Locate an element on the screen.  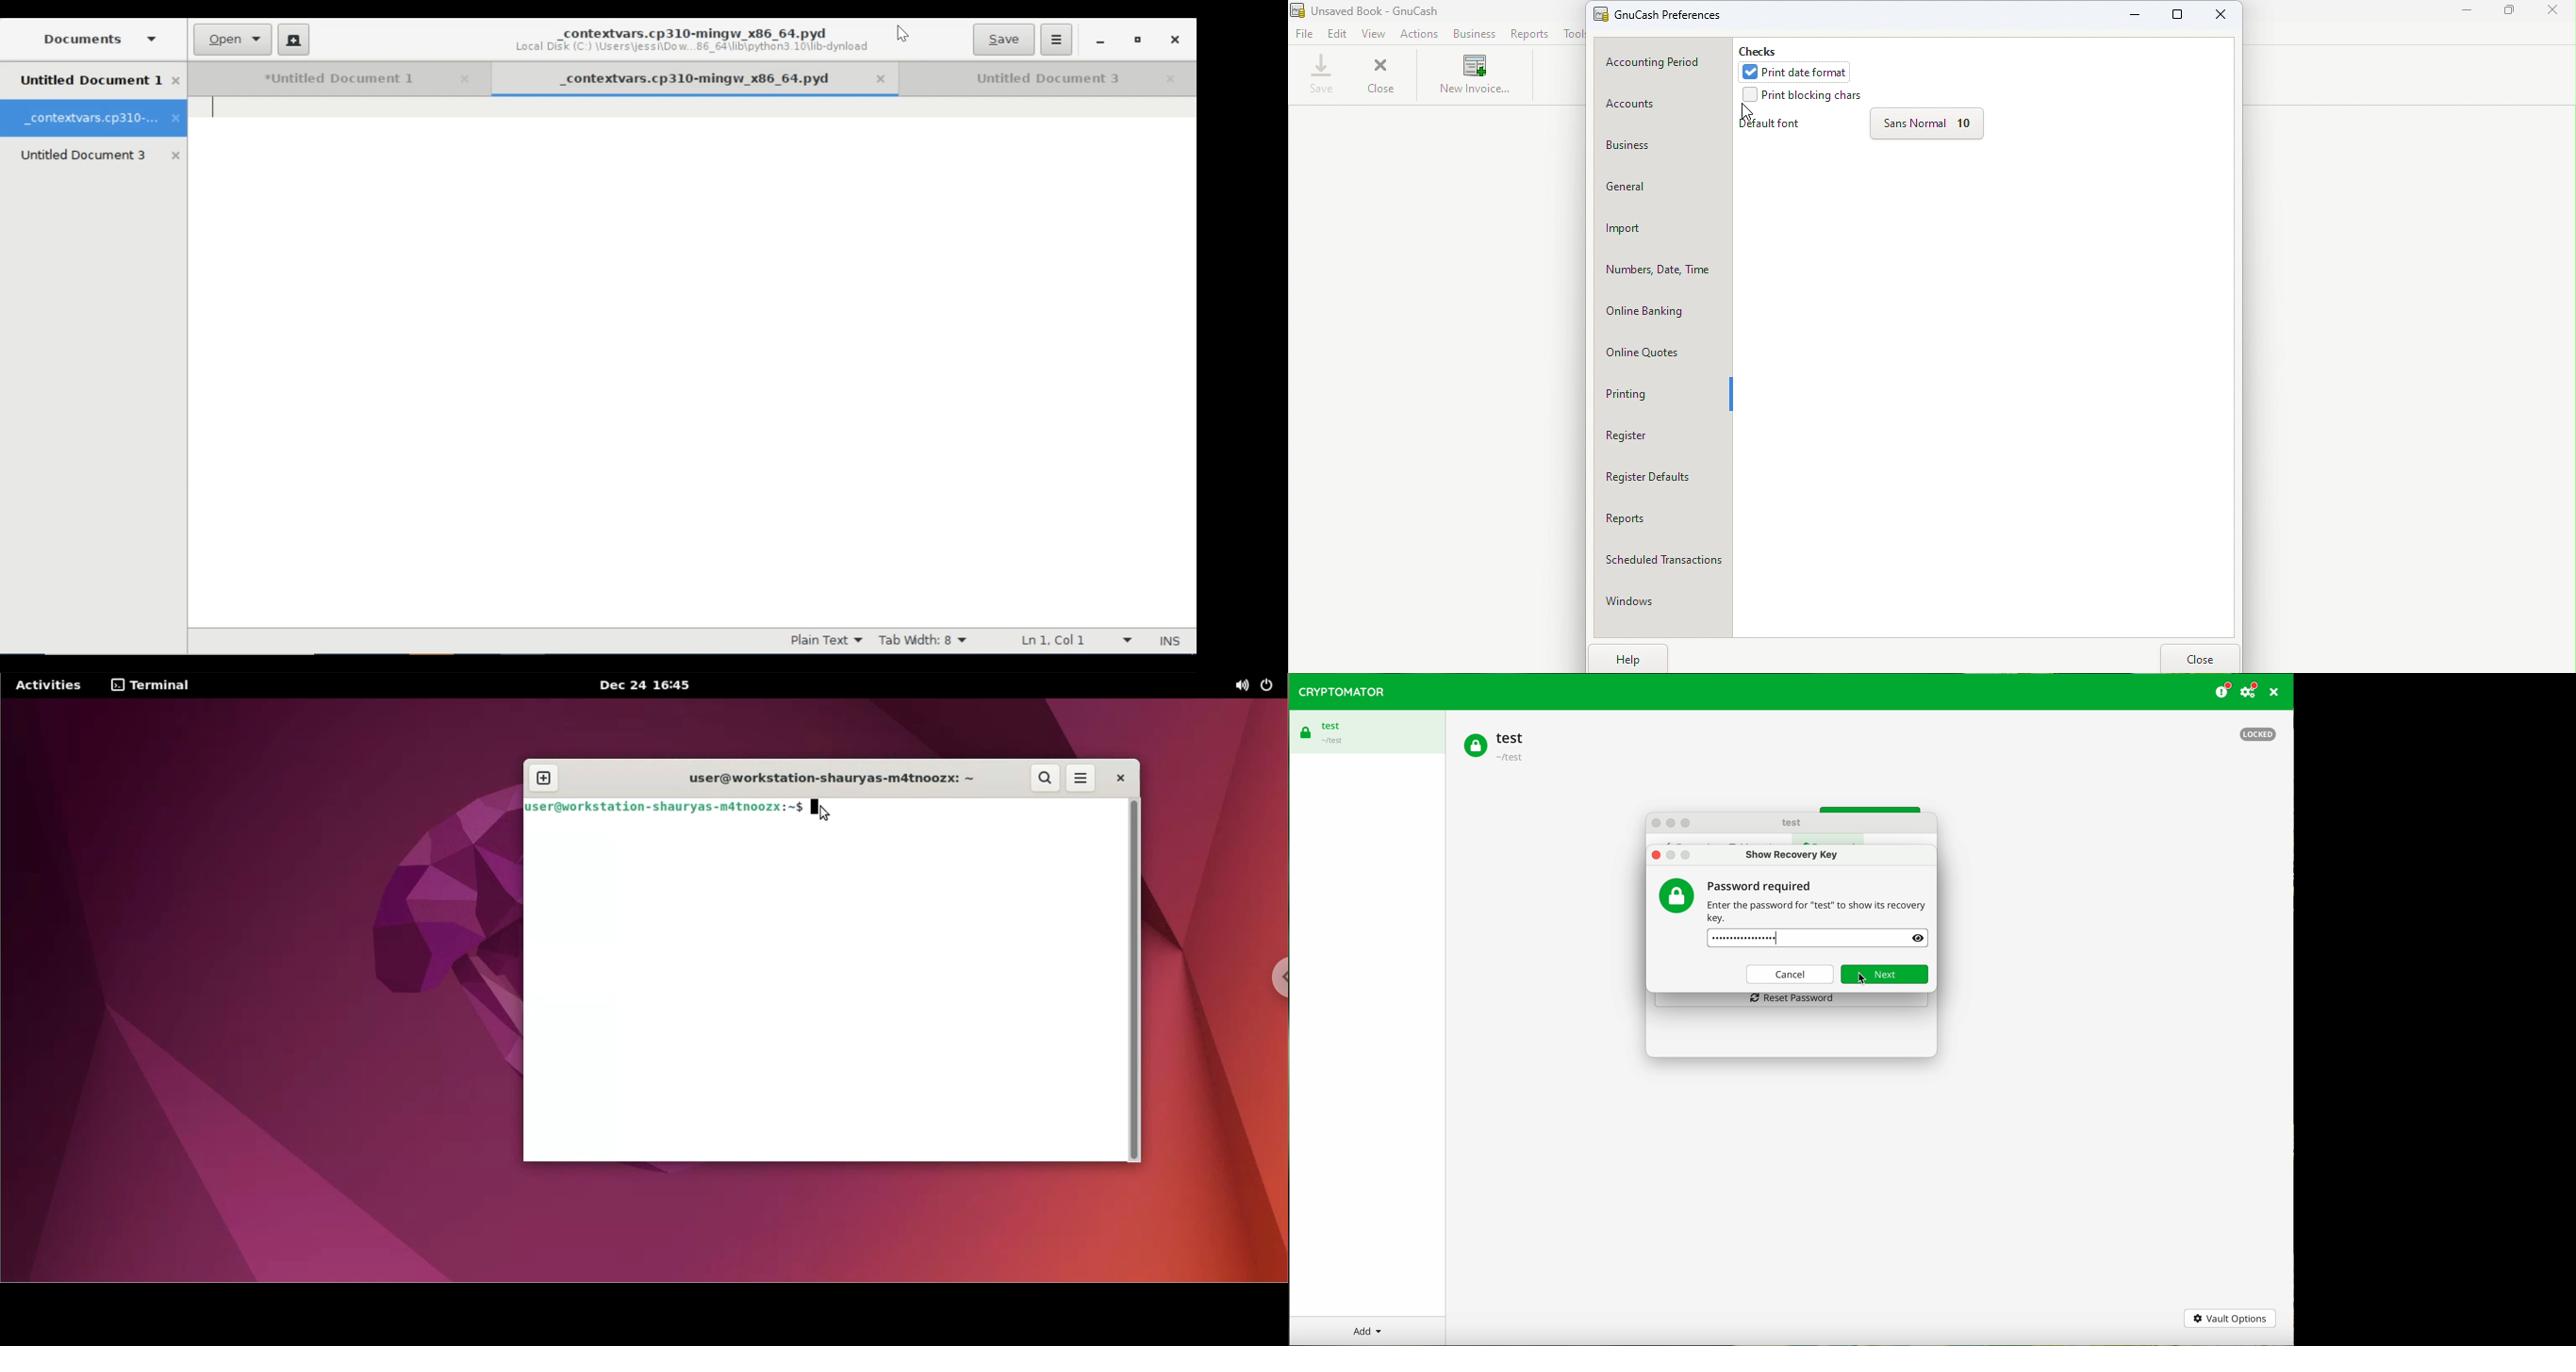
action buttons is located at coordinates (1672, 821).